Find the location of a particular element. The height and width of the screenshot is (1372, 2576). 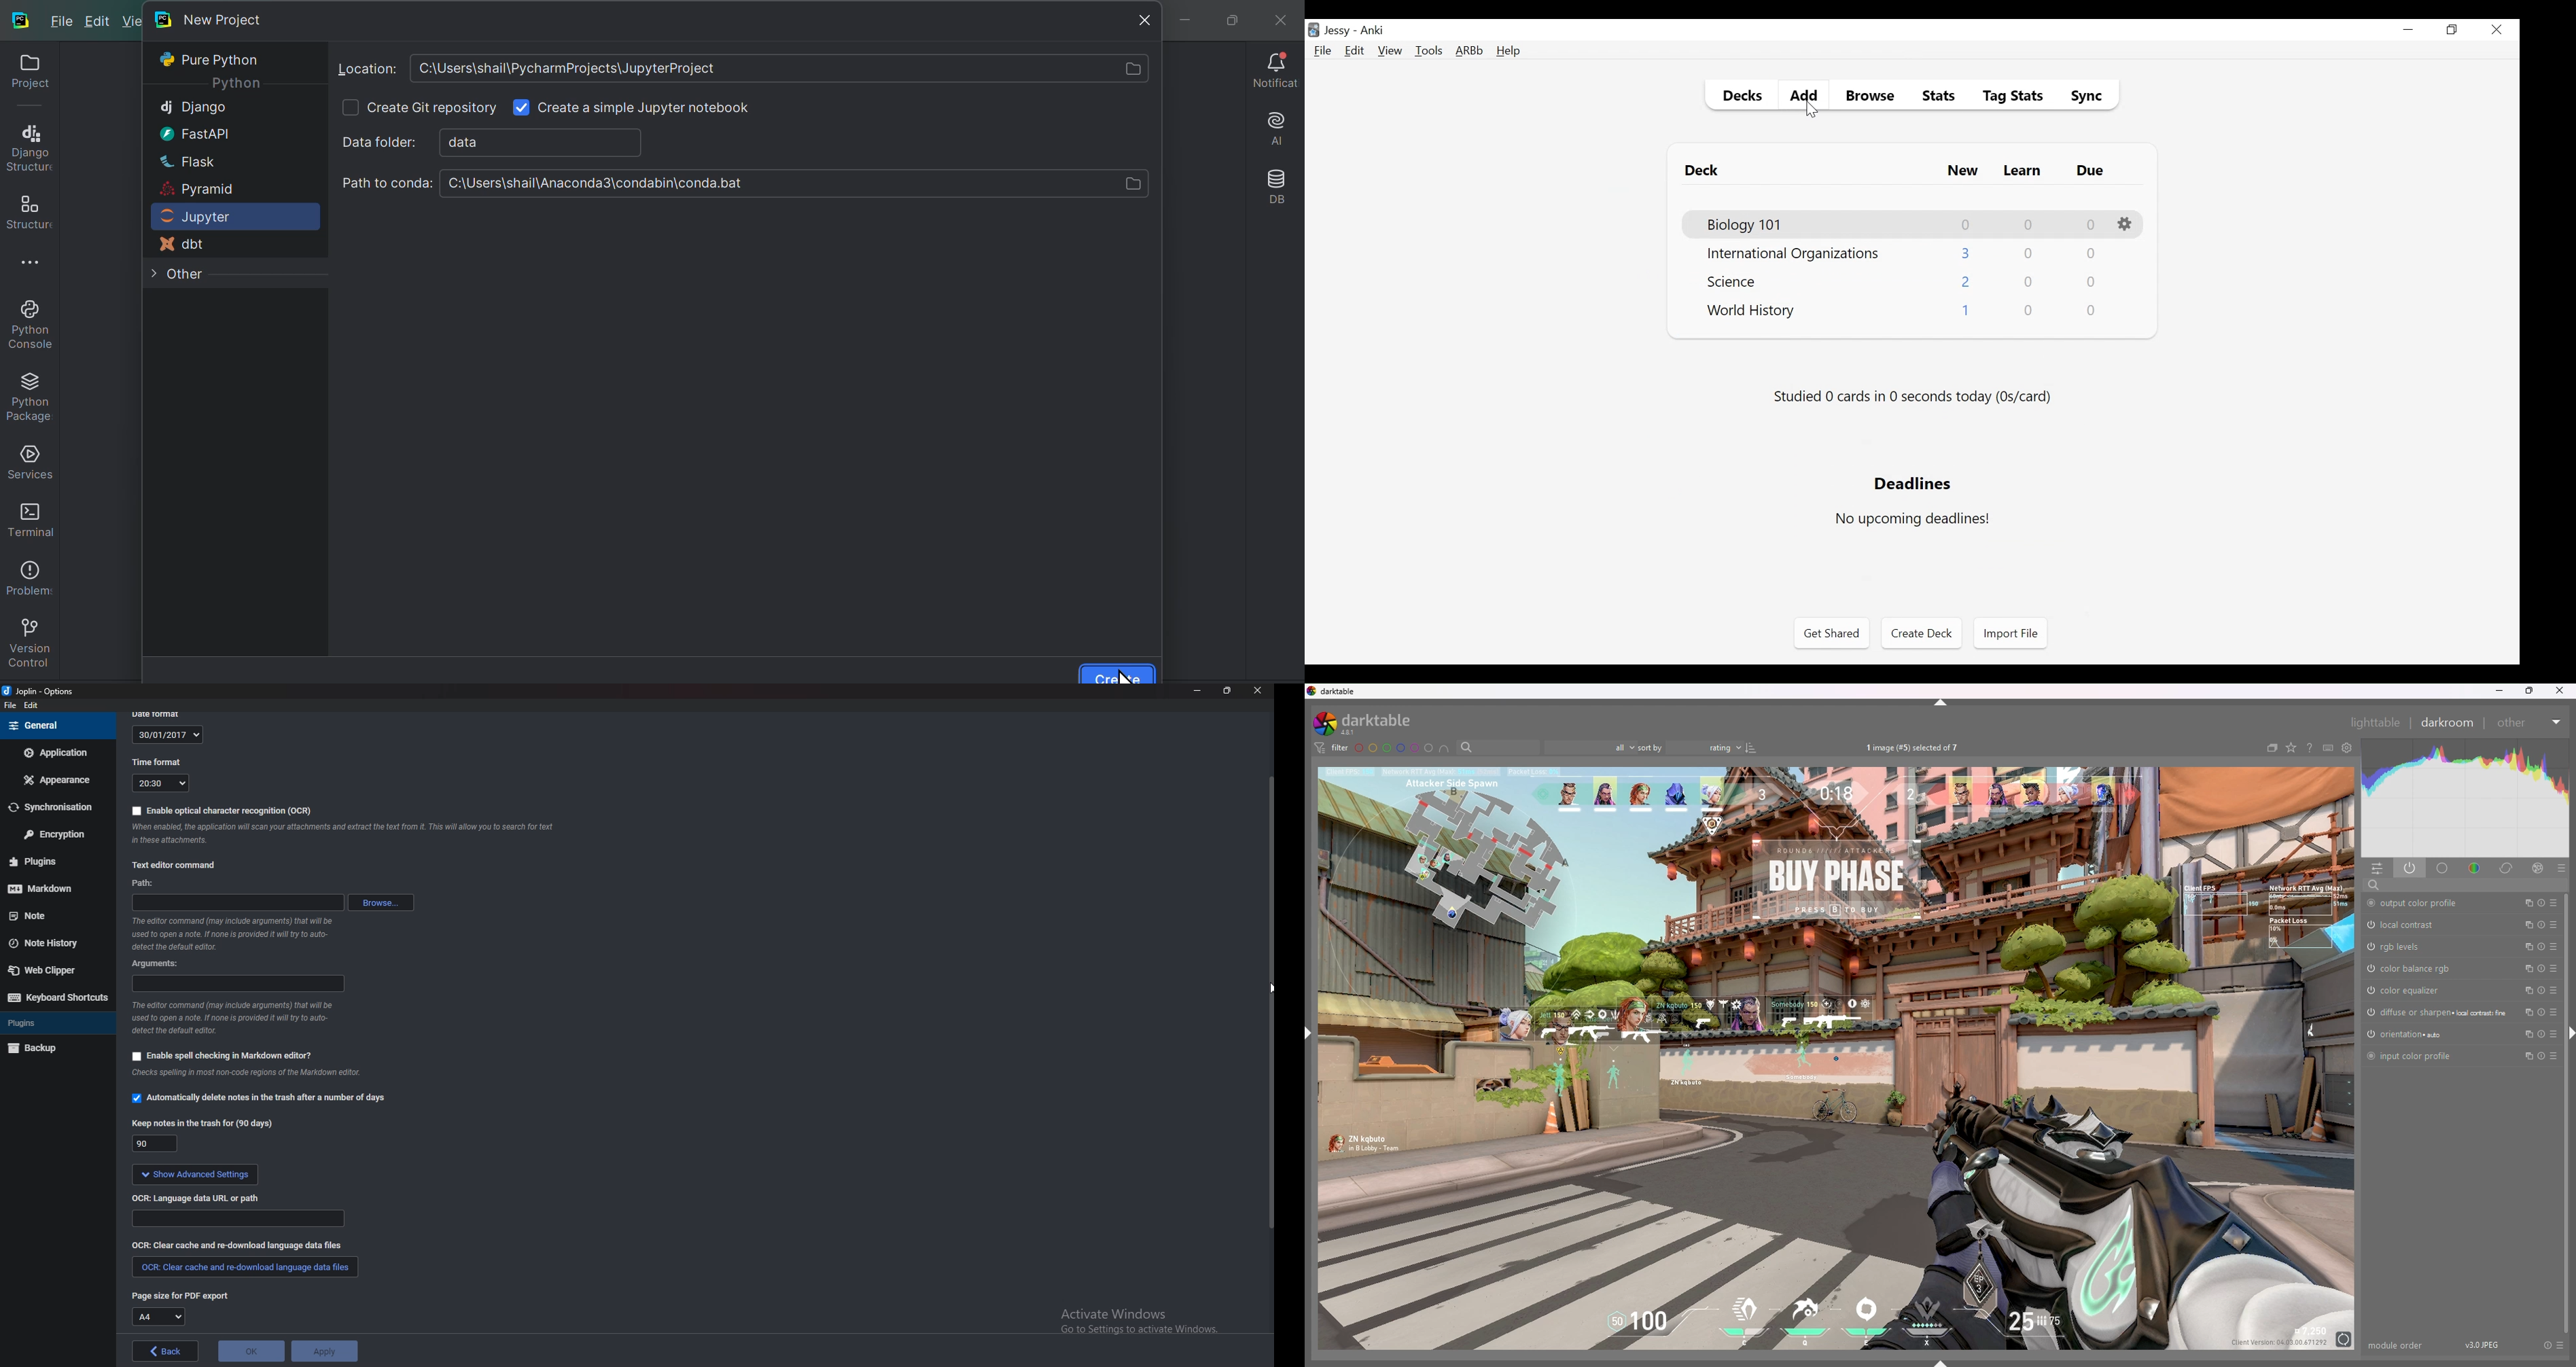

Resize is located at coordinates (1228, 691).